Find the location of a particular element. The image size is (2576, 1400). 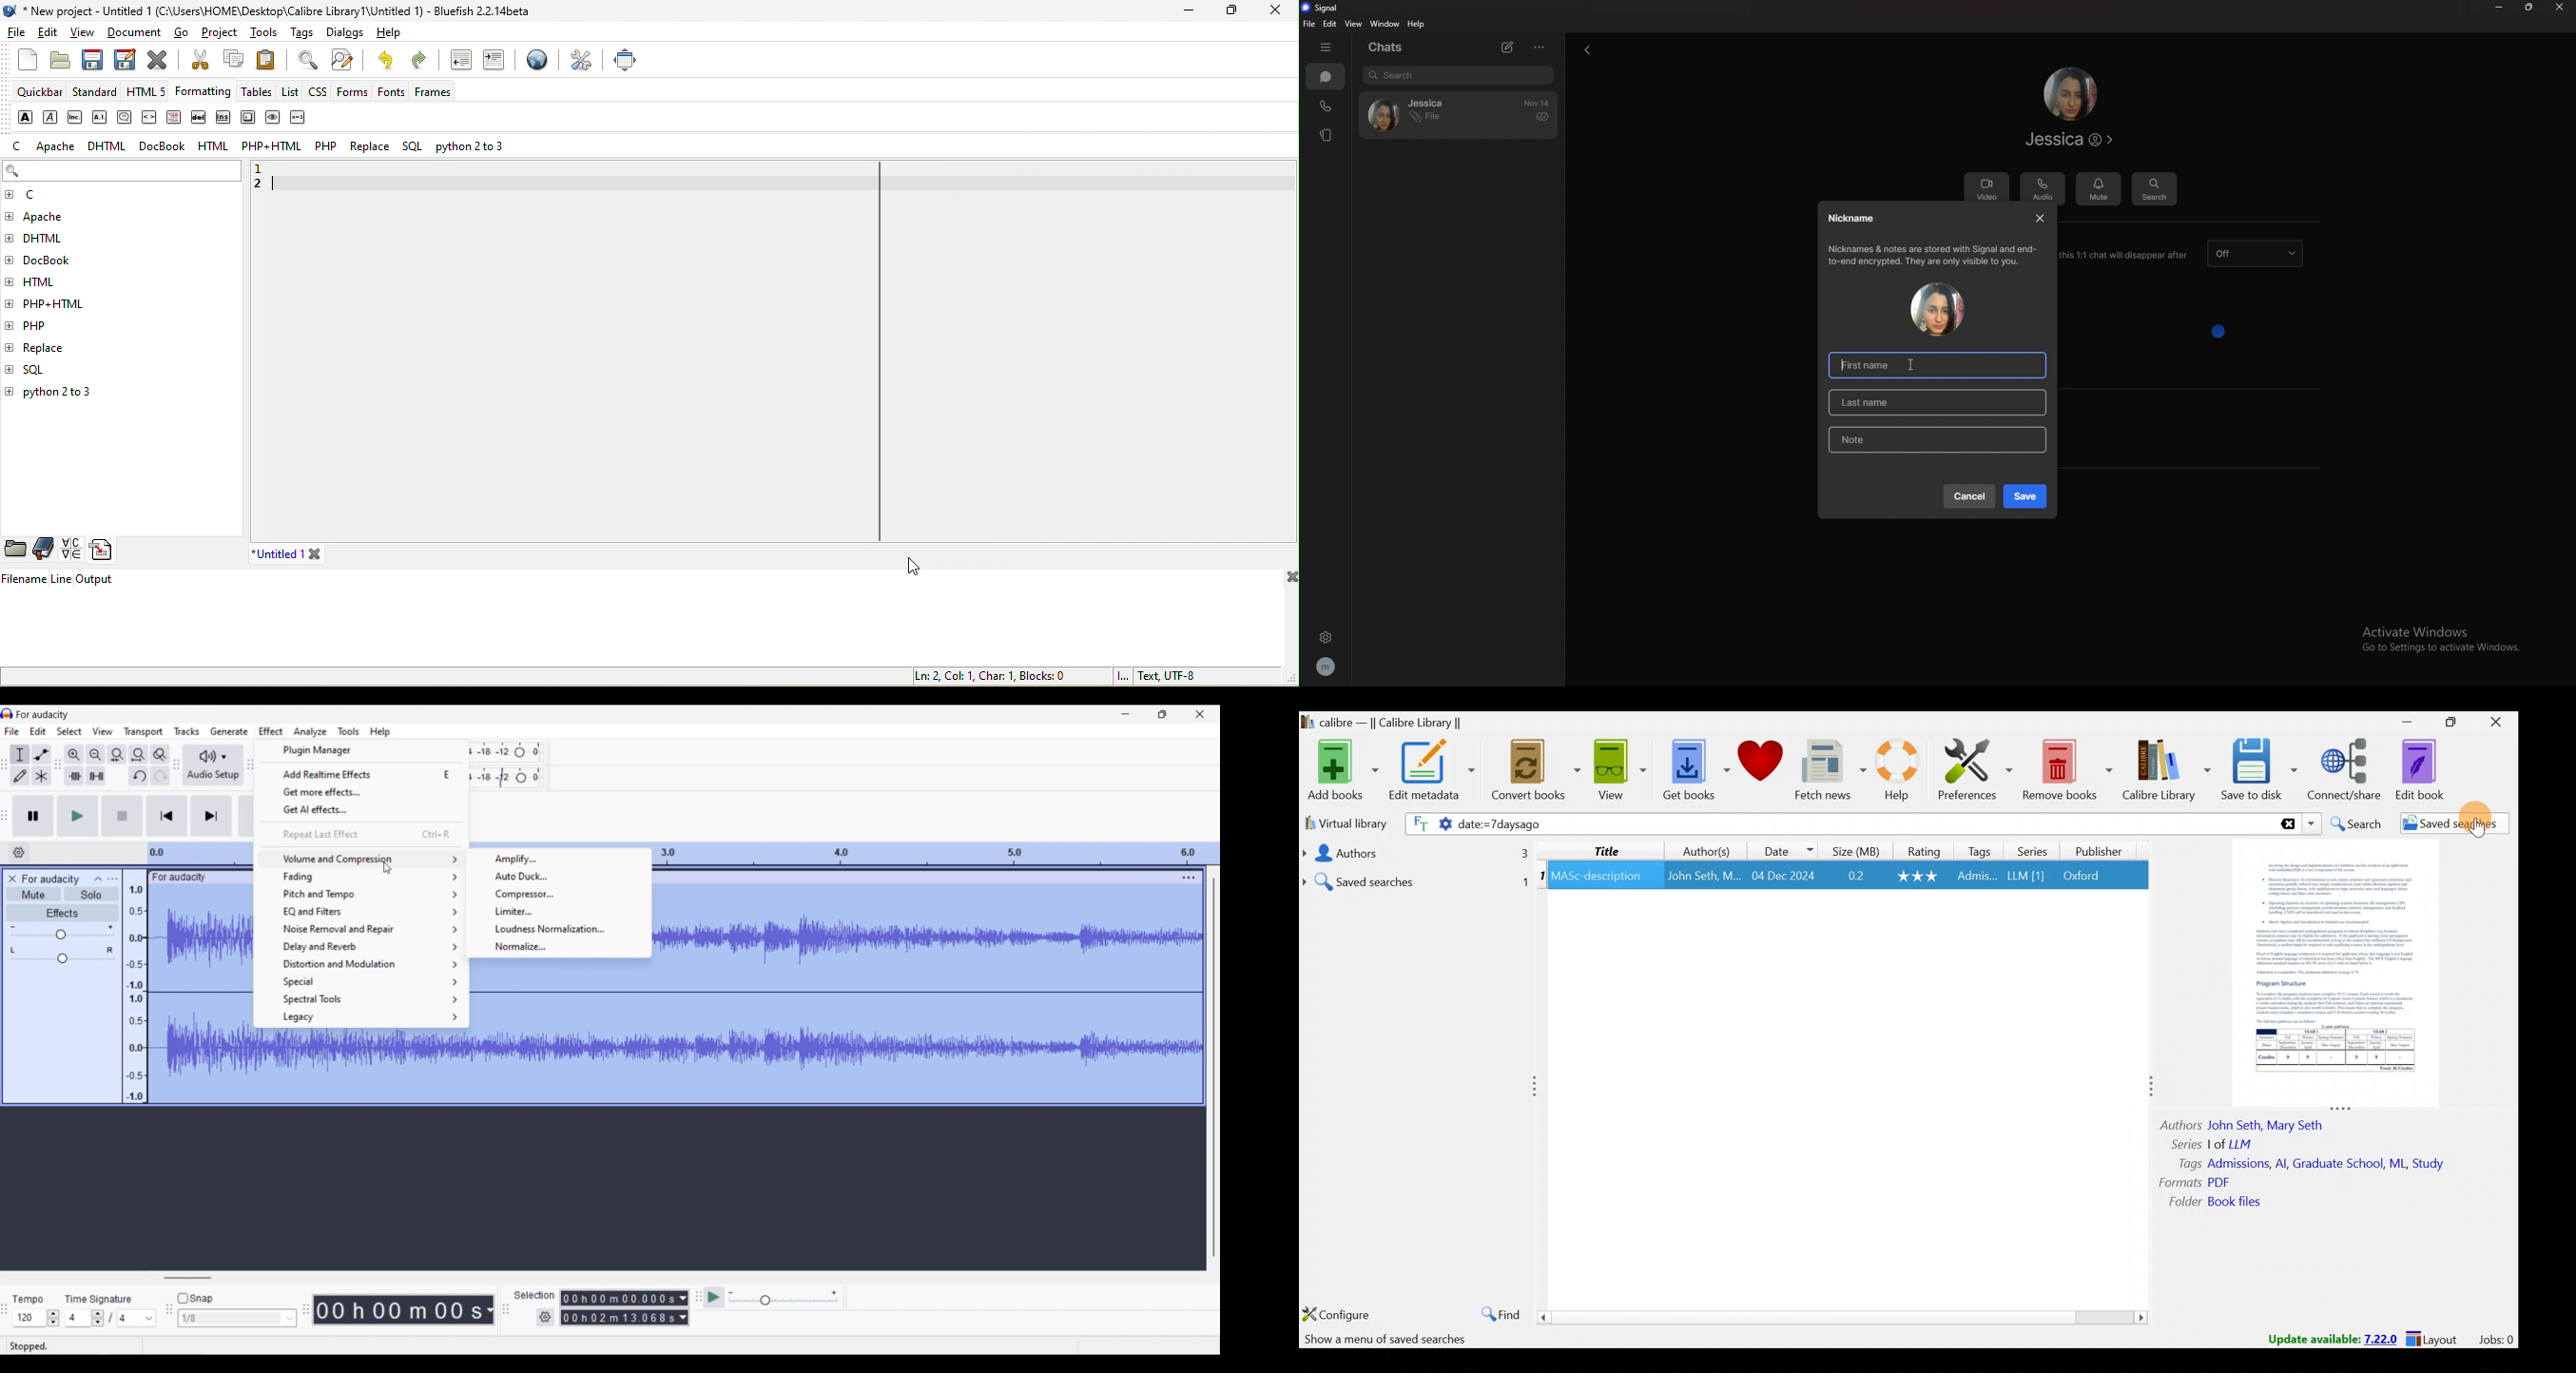

last name is located at coordinates (1942, 402).